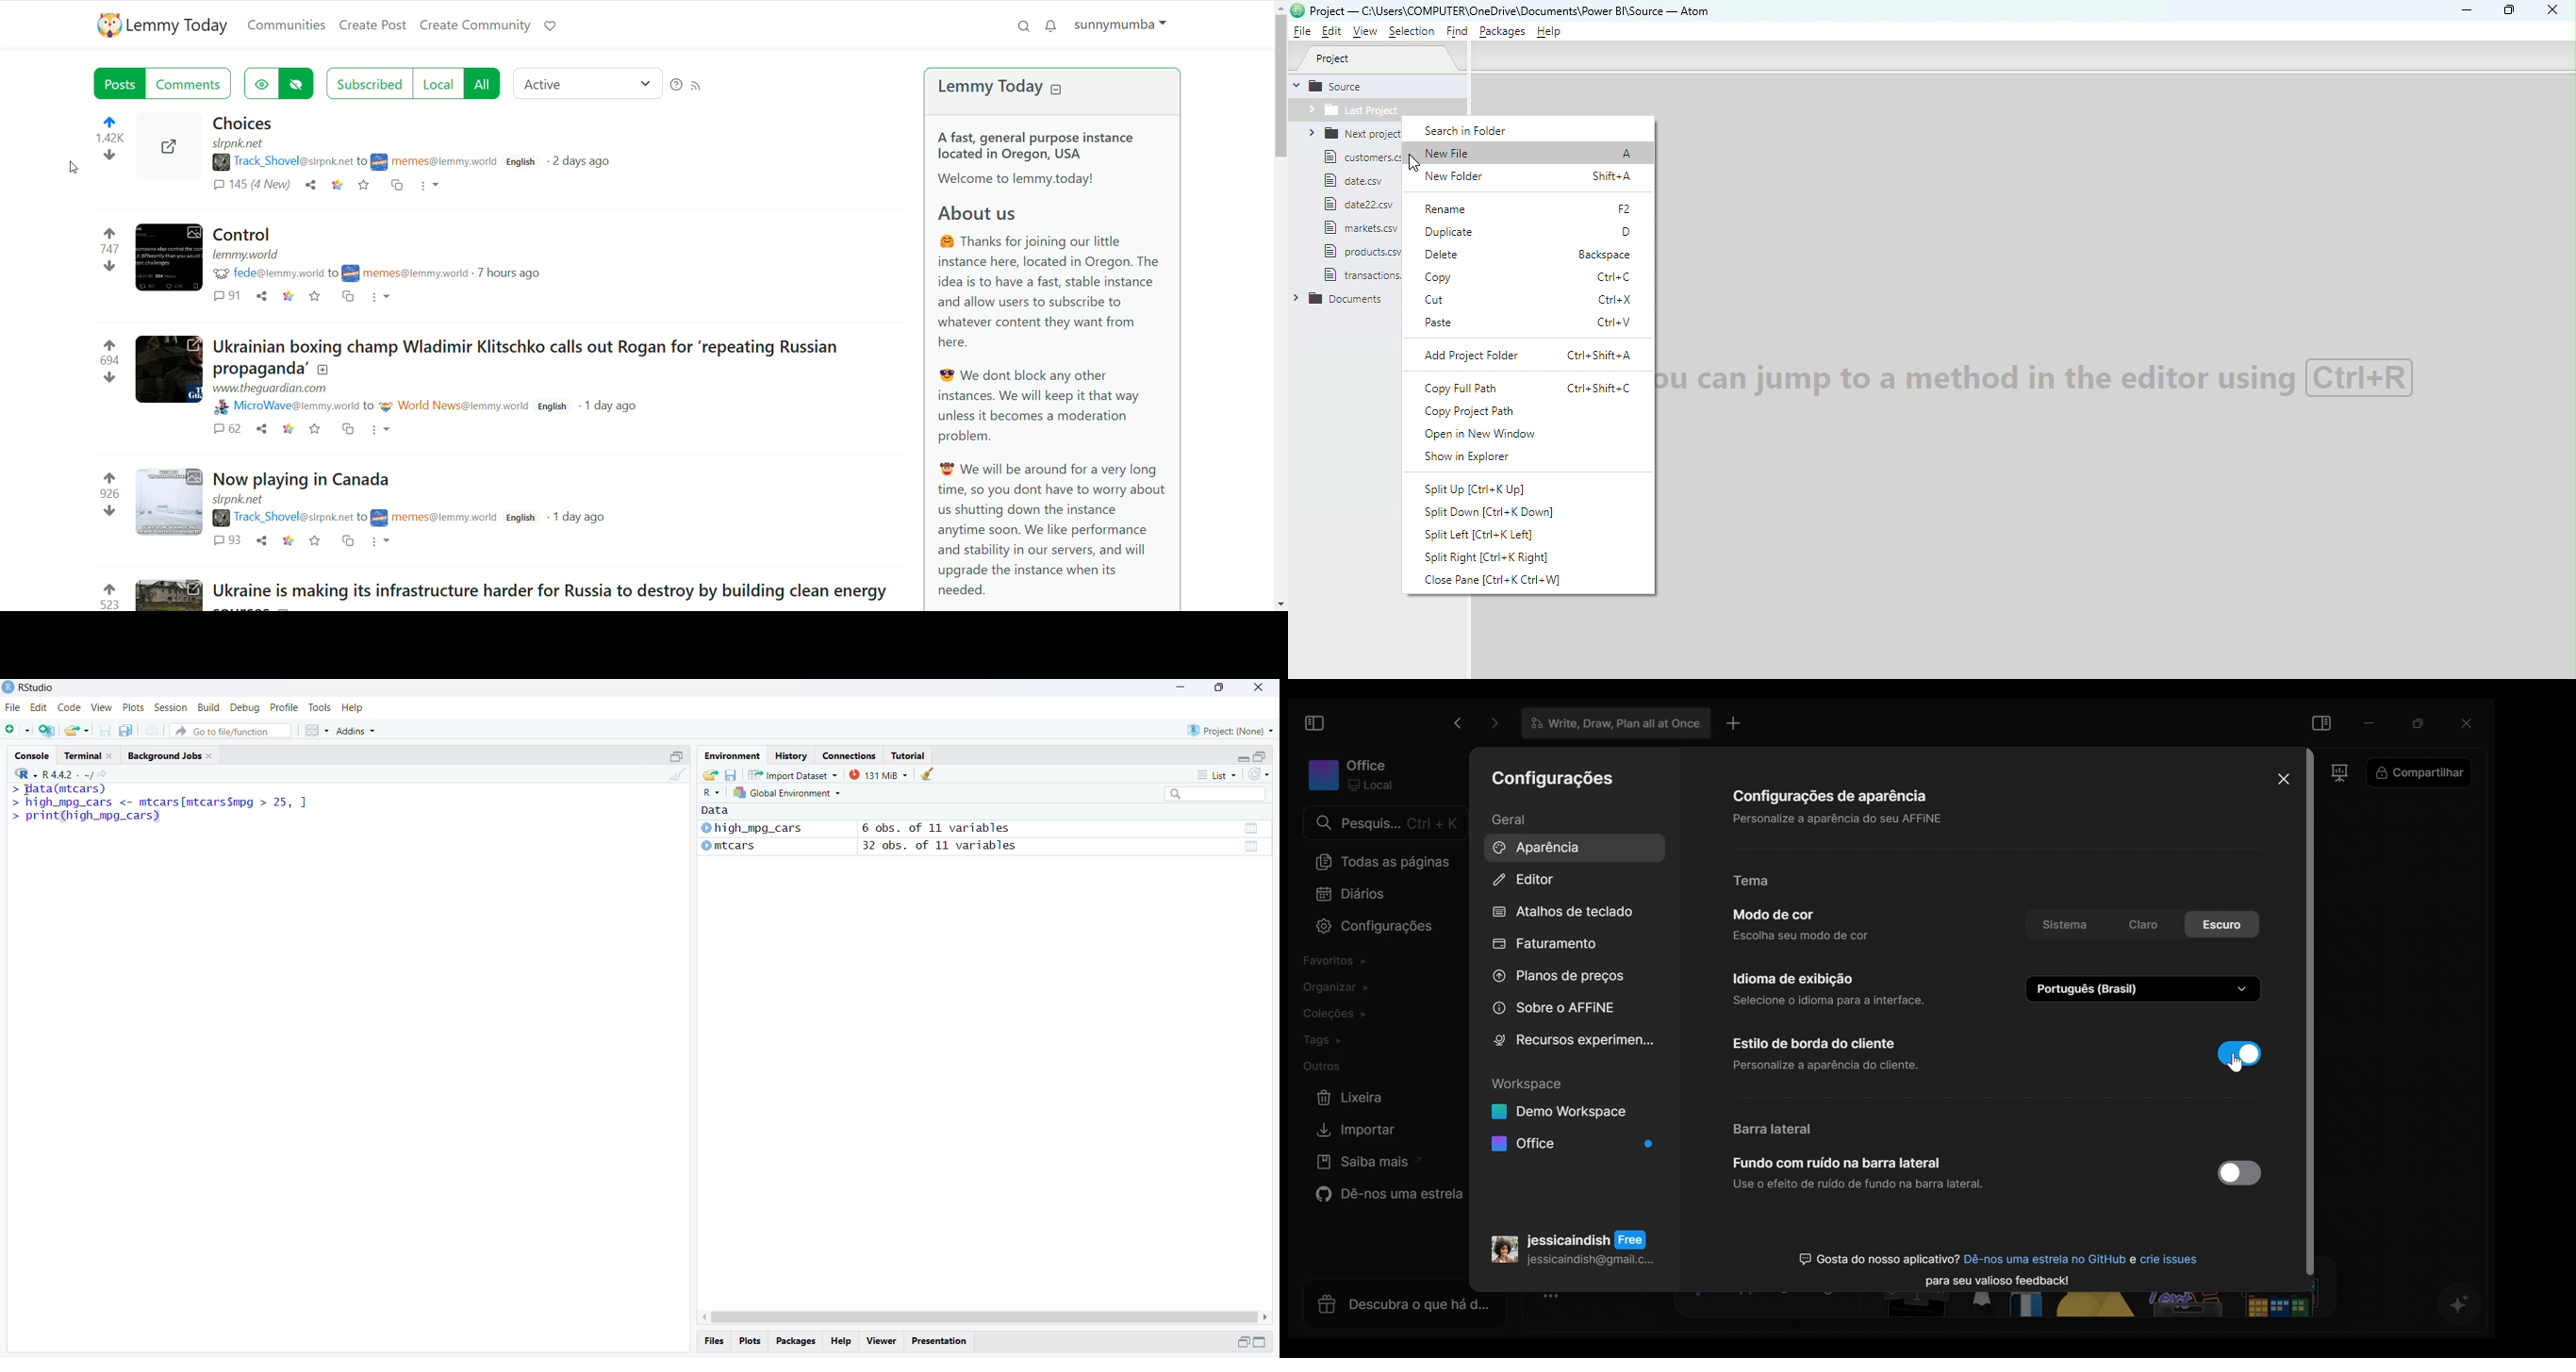 Image resolution: width=2576 pixels, height=1372 pixels. I want to click on folder, so click(1349, 130).